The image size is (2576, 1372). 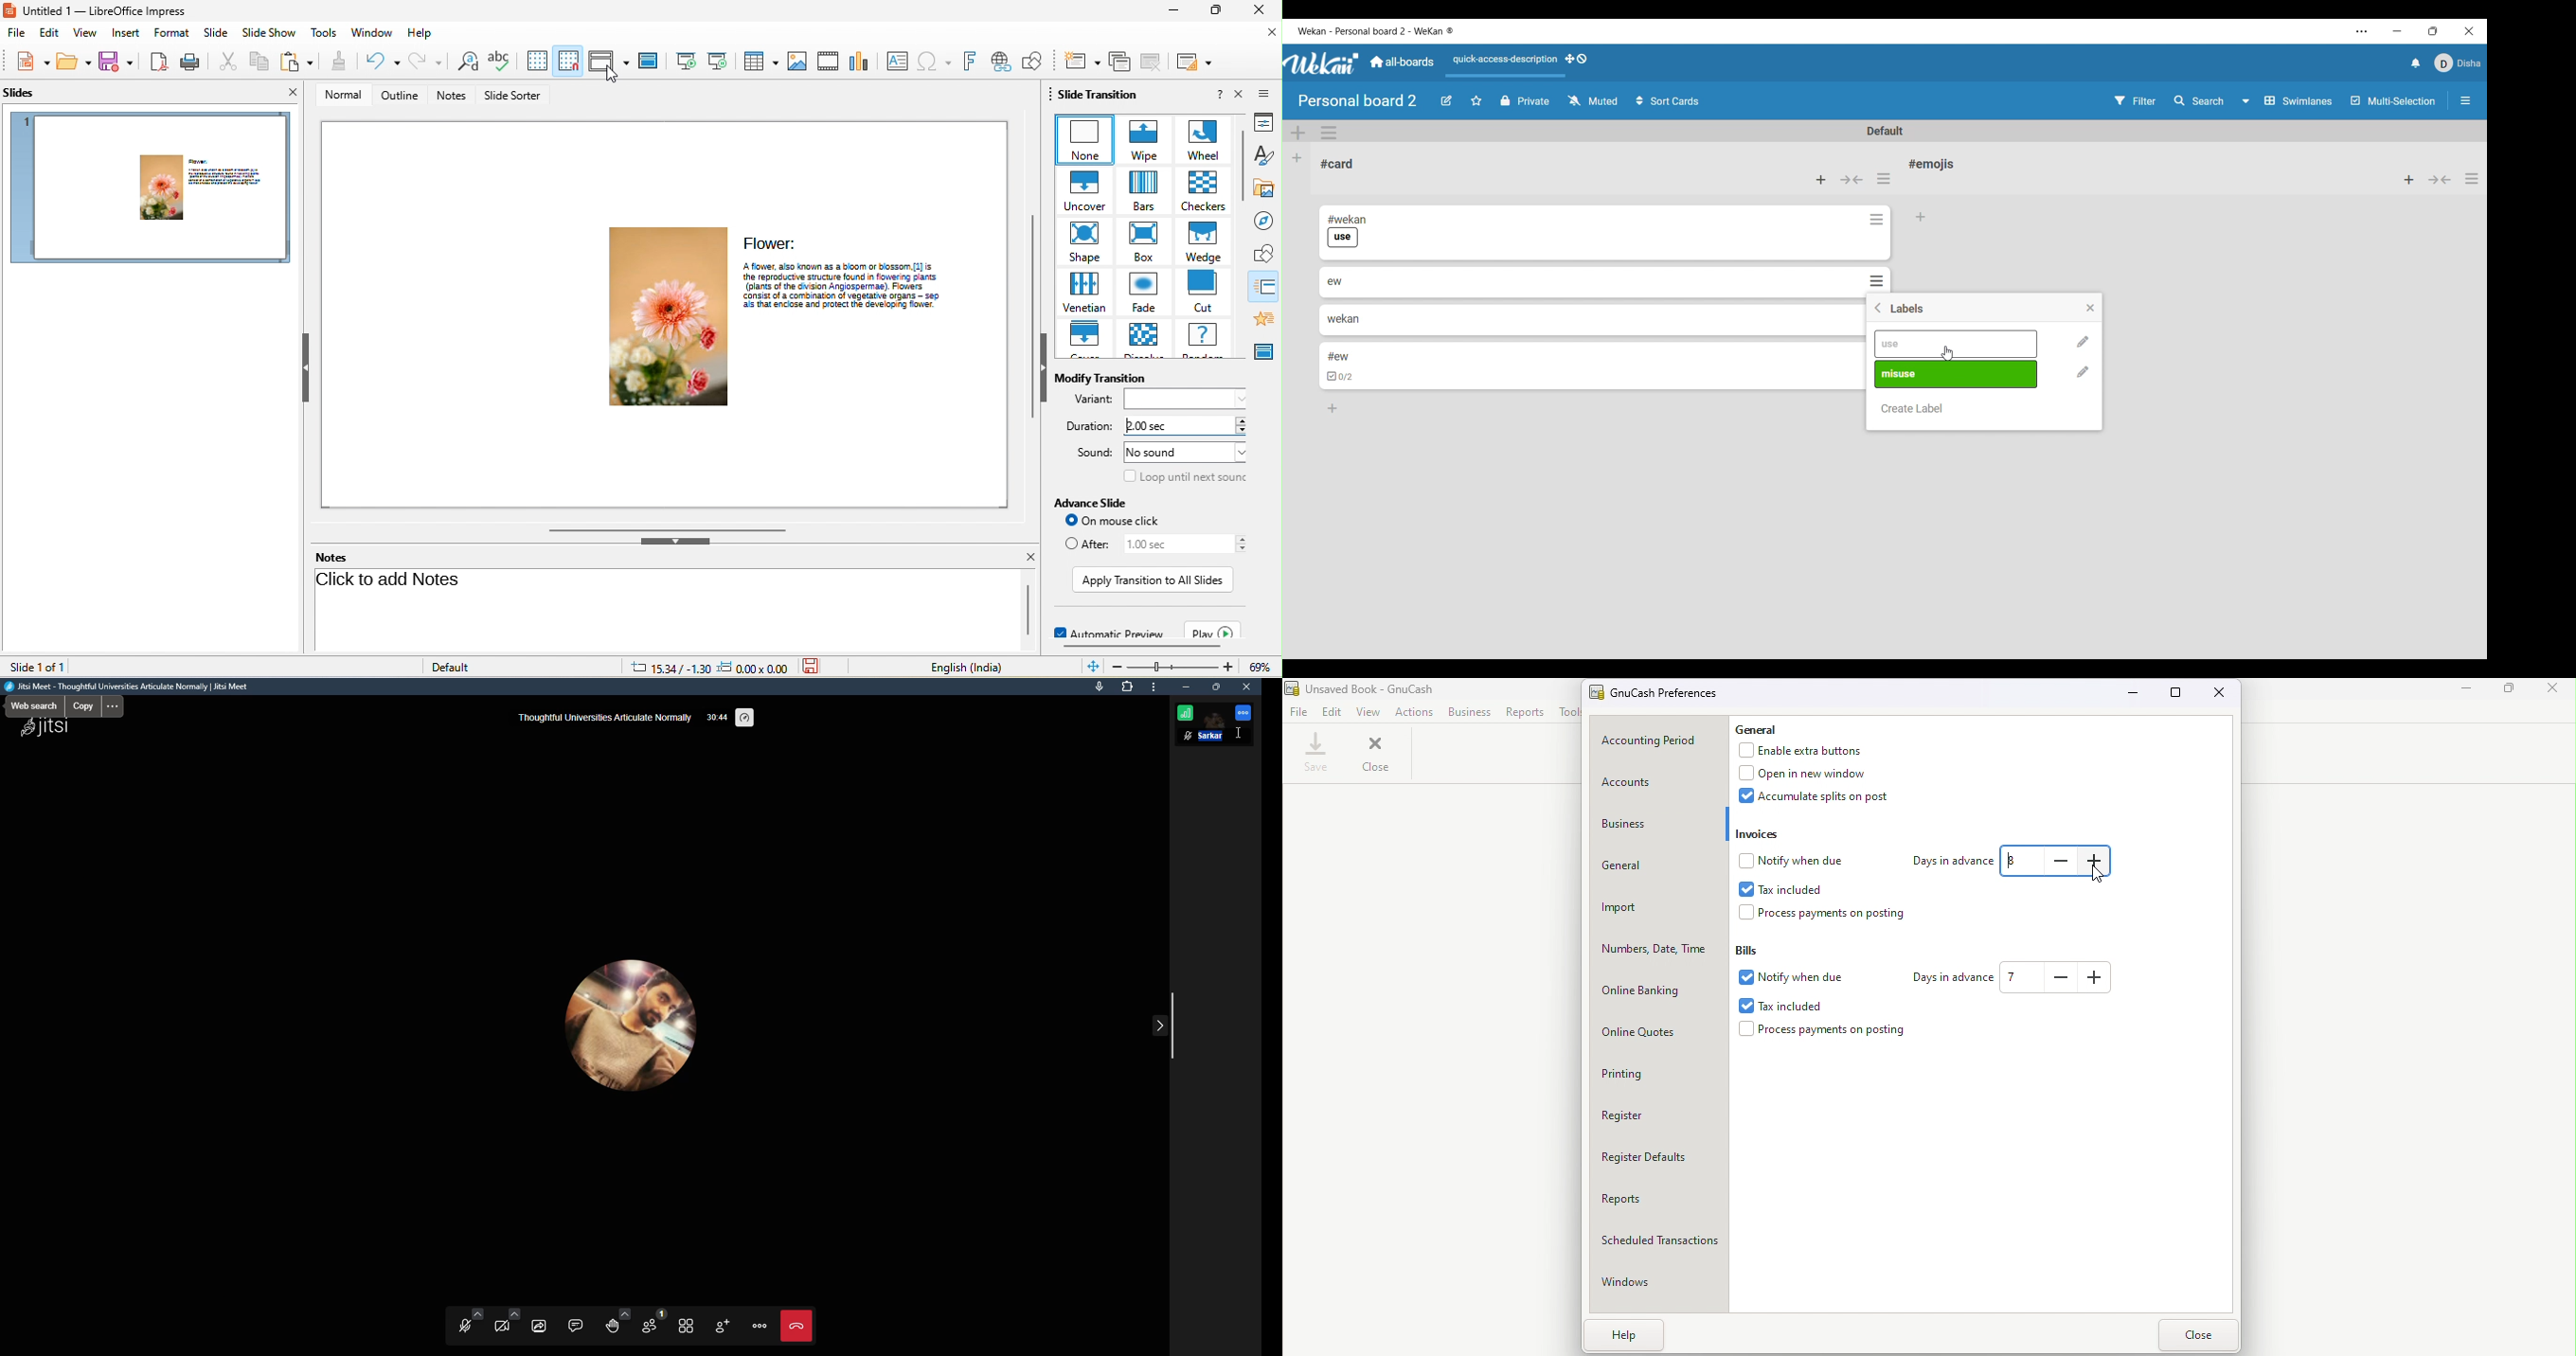 I want to click on increase duration, so click(x=1244, y=420).